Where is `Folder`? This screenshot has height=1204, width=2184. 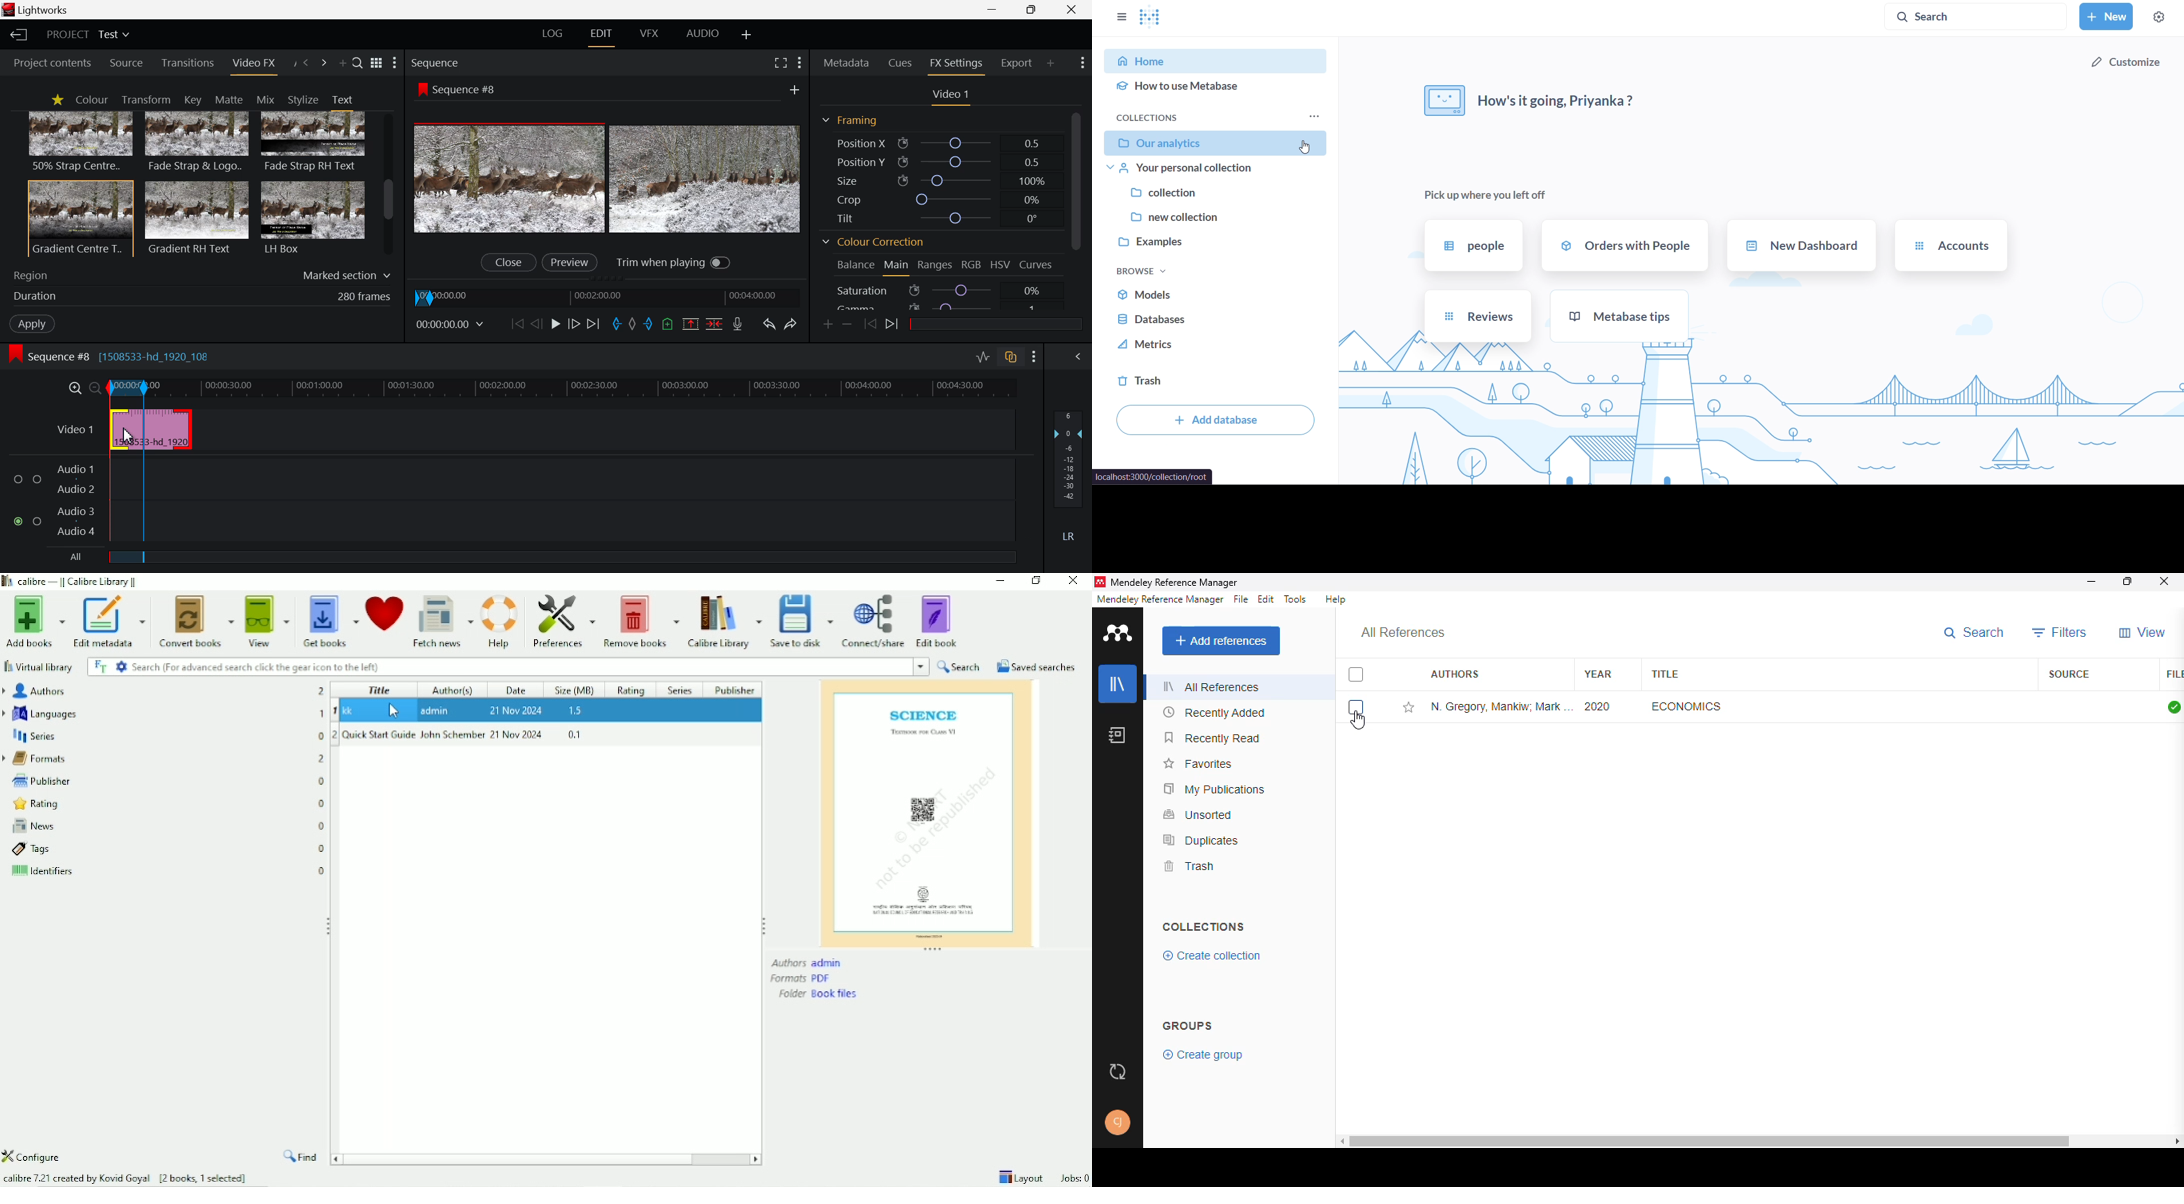
Folder is located at coordinates (820, 994).